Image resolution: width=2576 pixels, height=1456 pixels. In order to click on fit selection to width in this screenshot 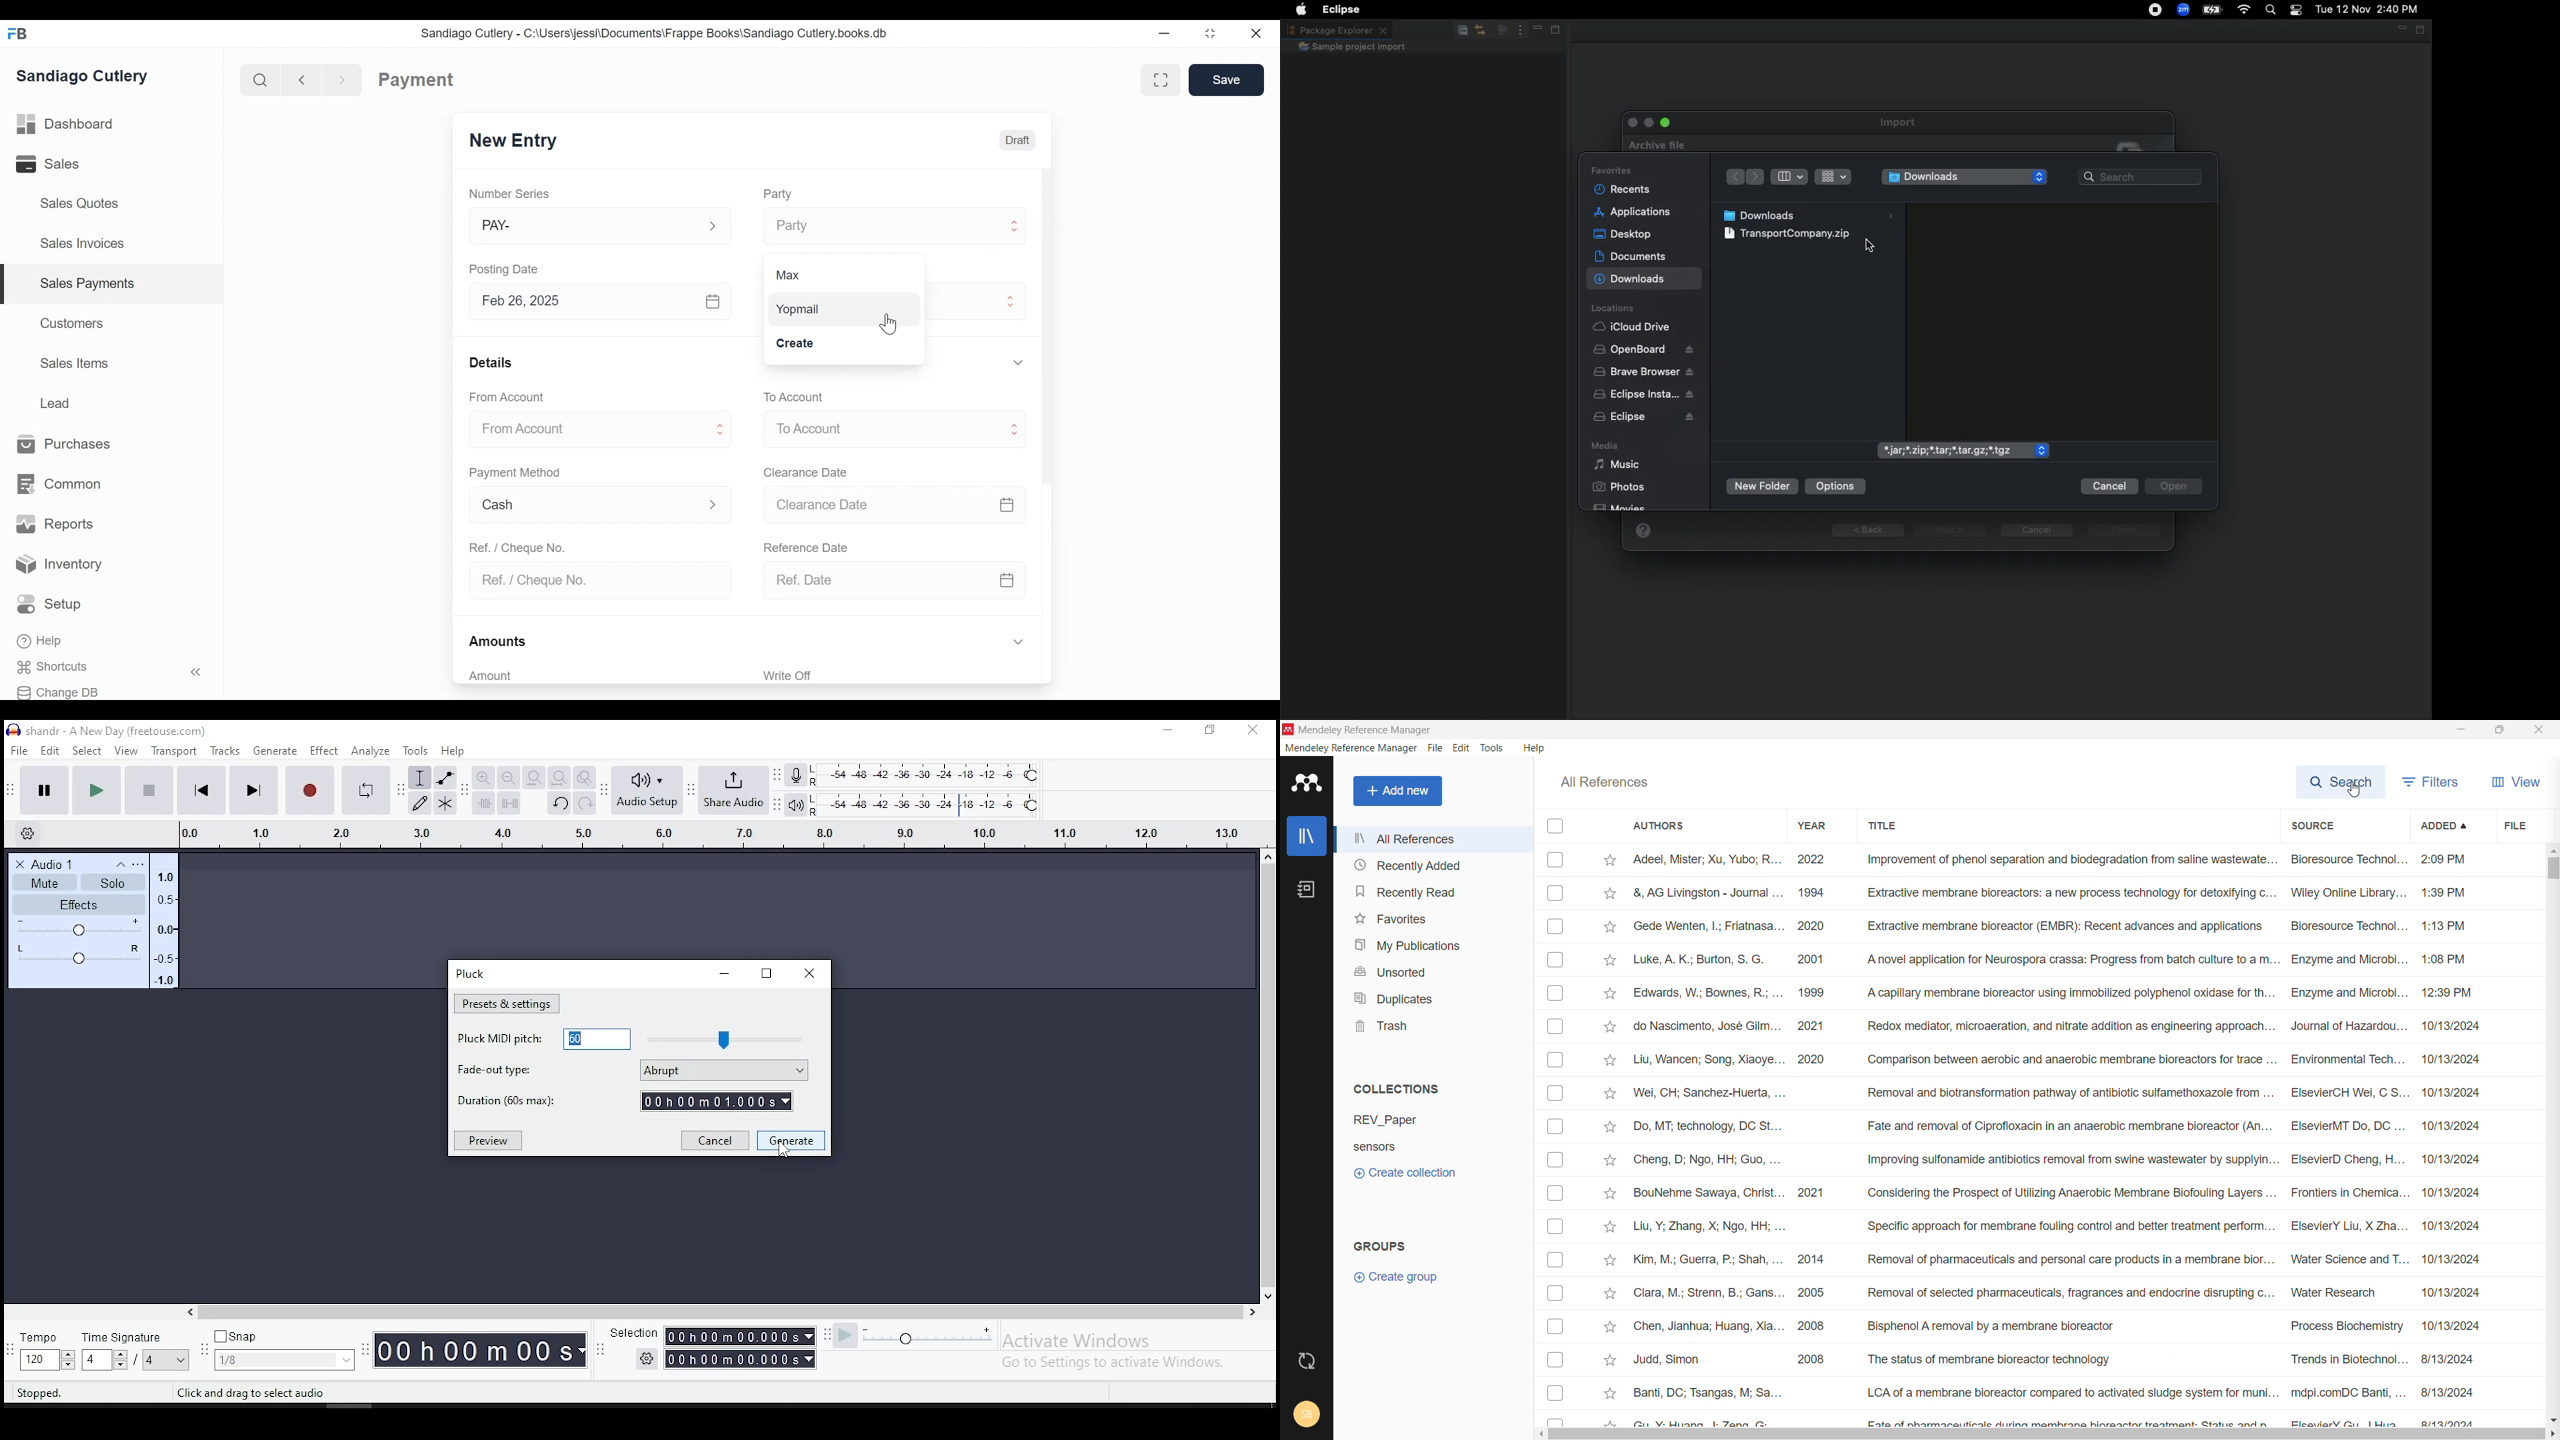, I will do `click(533, 778)`.